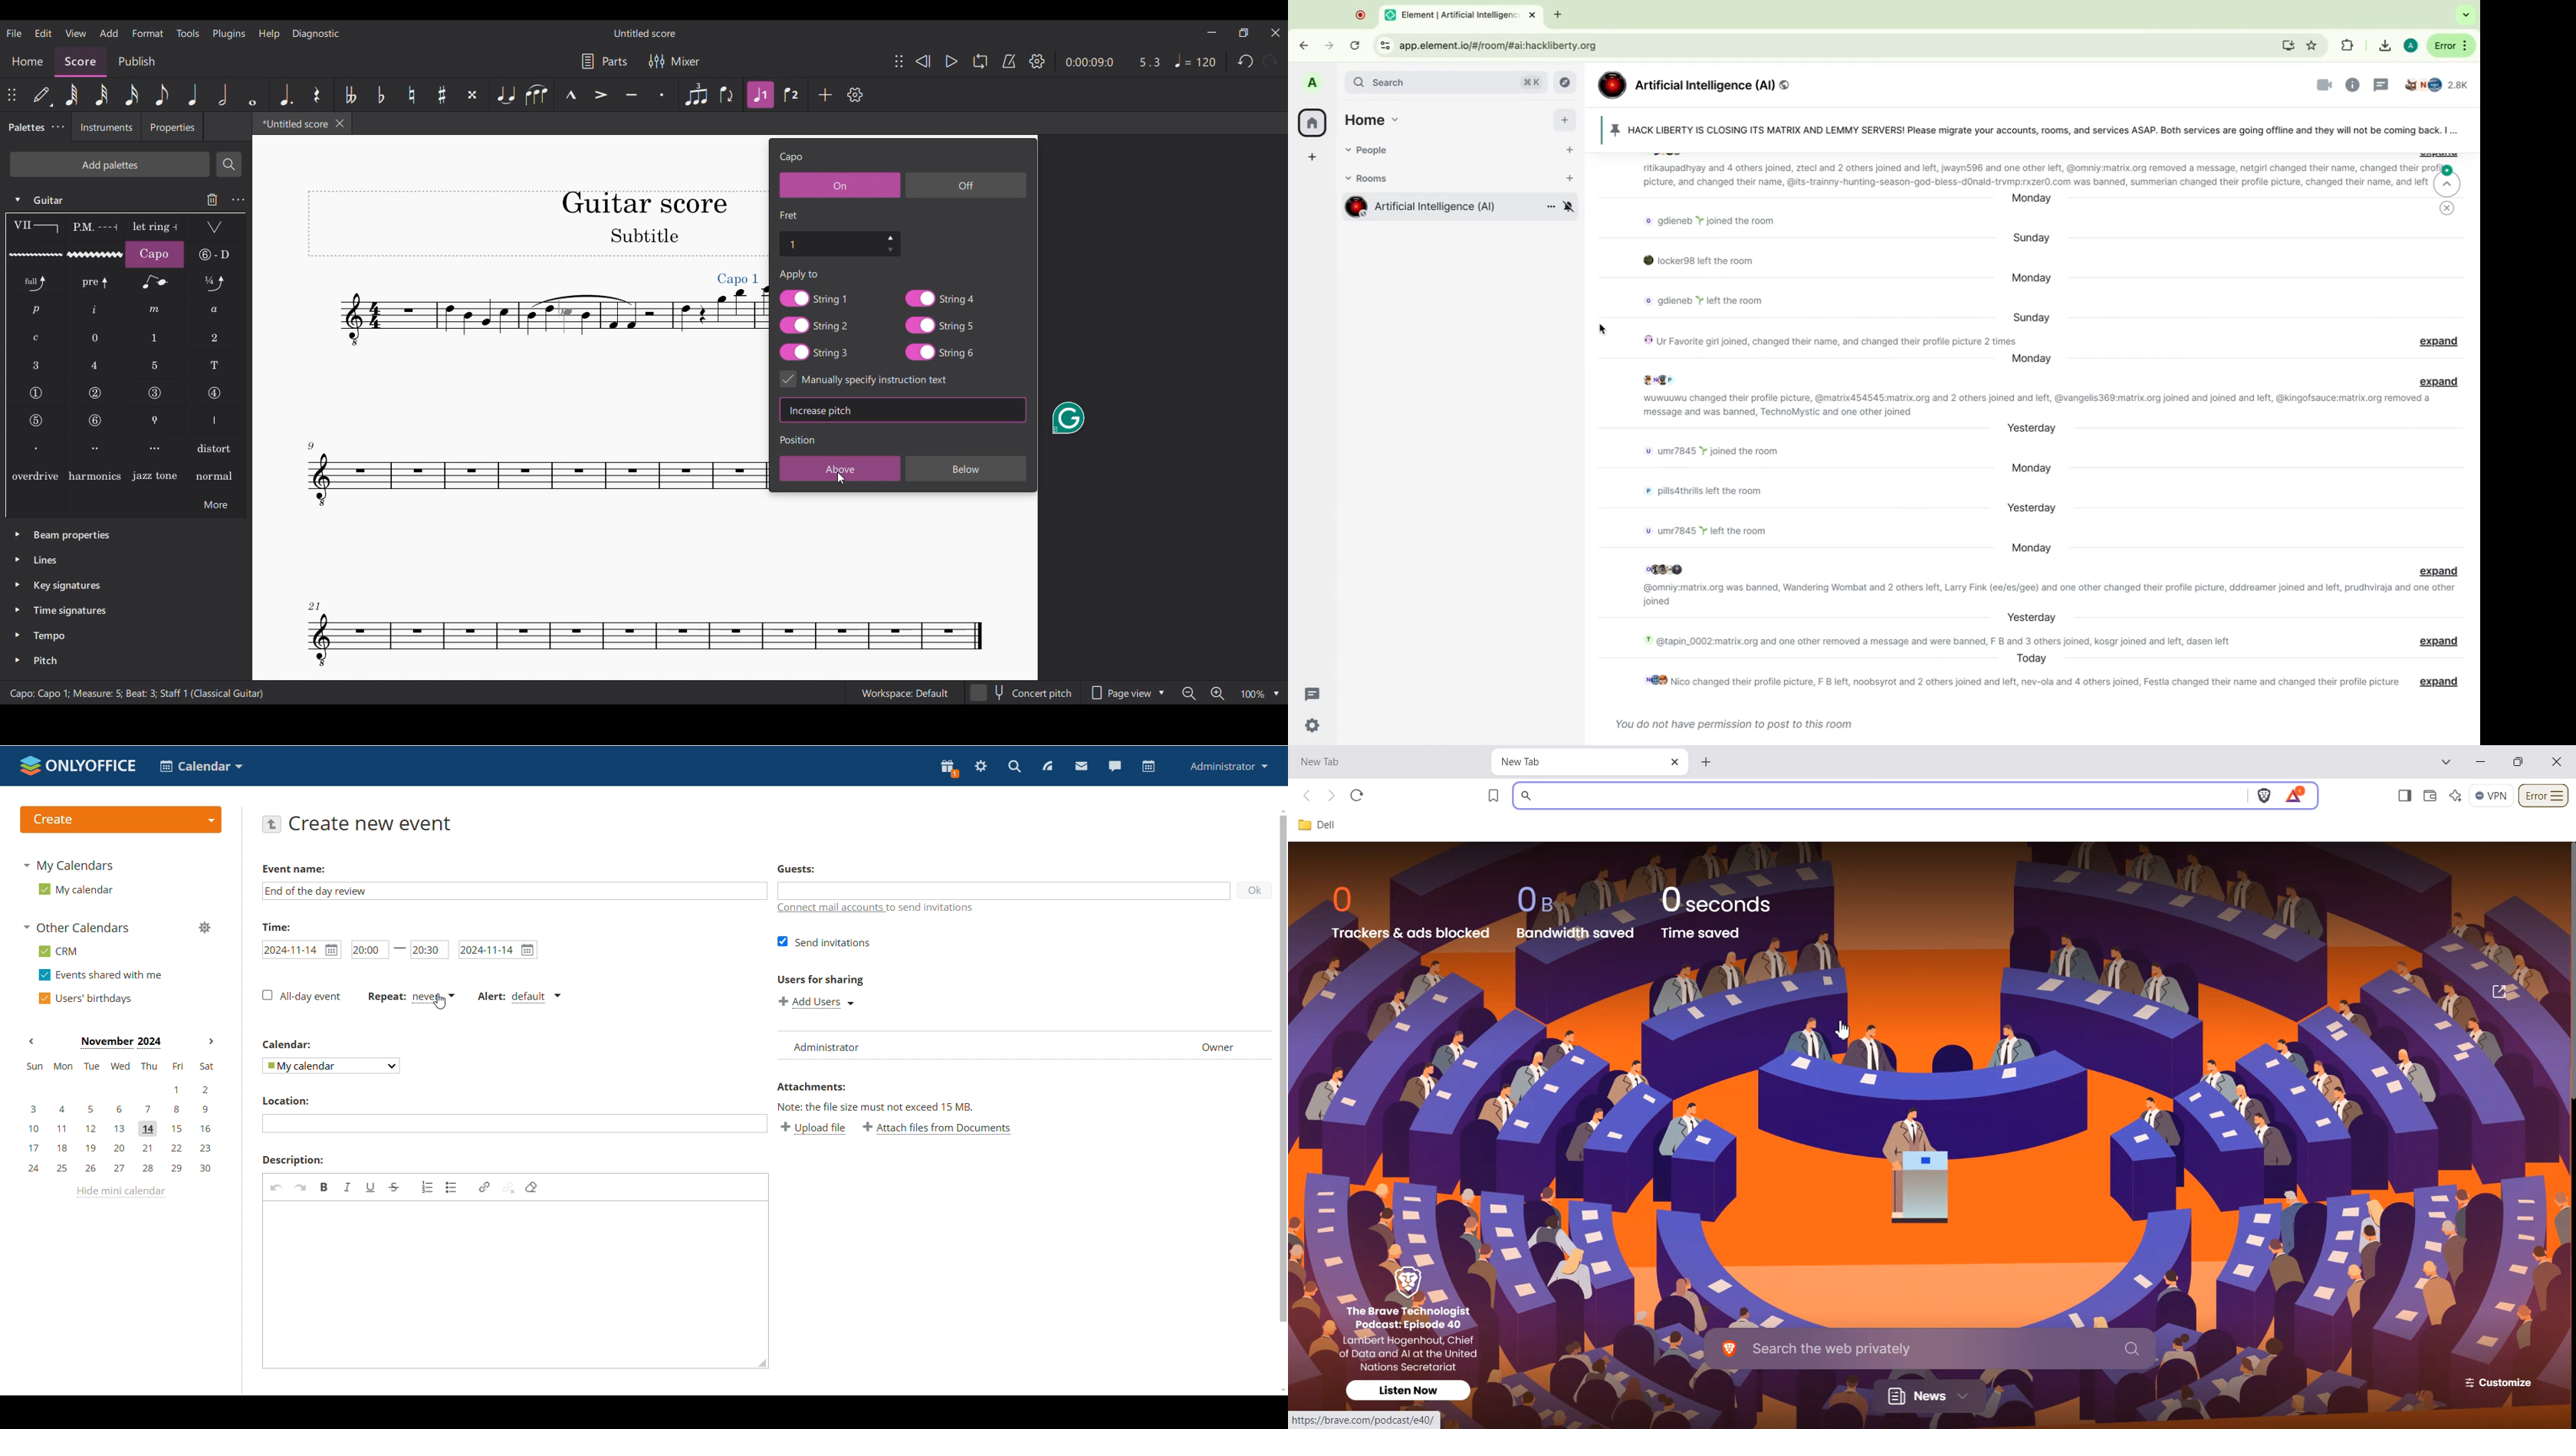  I want to click on message, so click(1710, 493).